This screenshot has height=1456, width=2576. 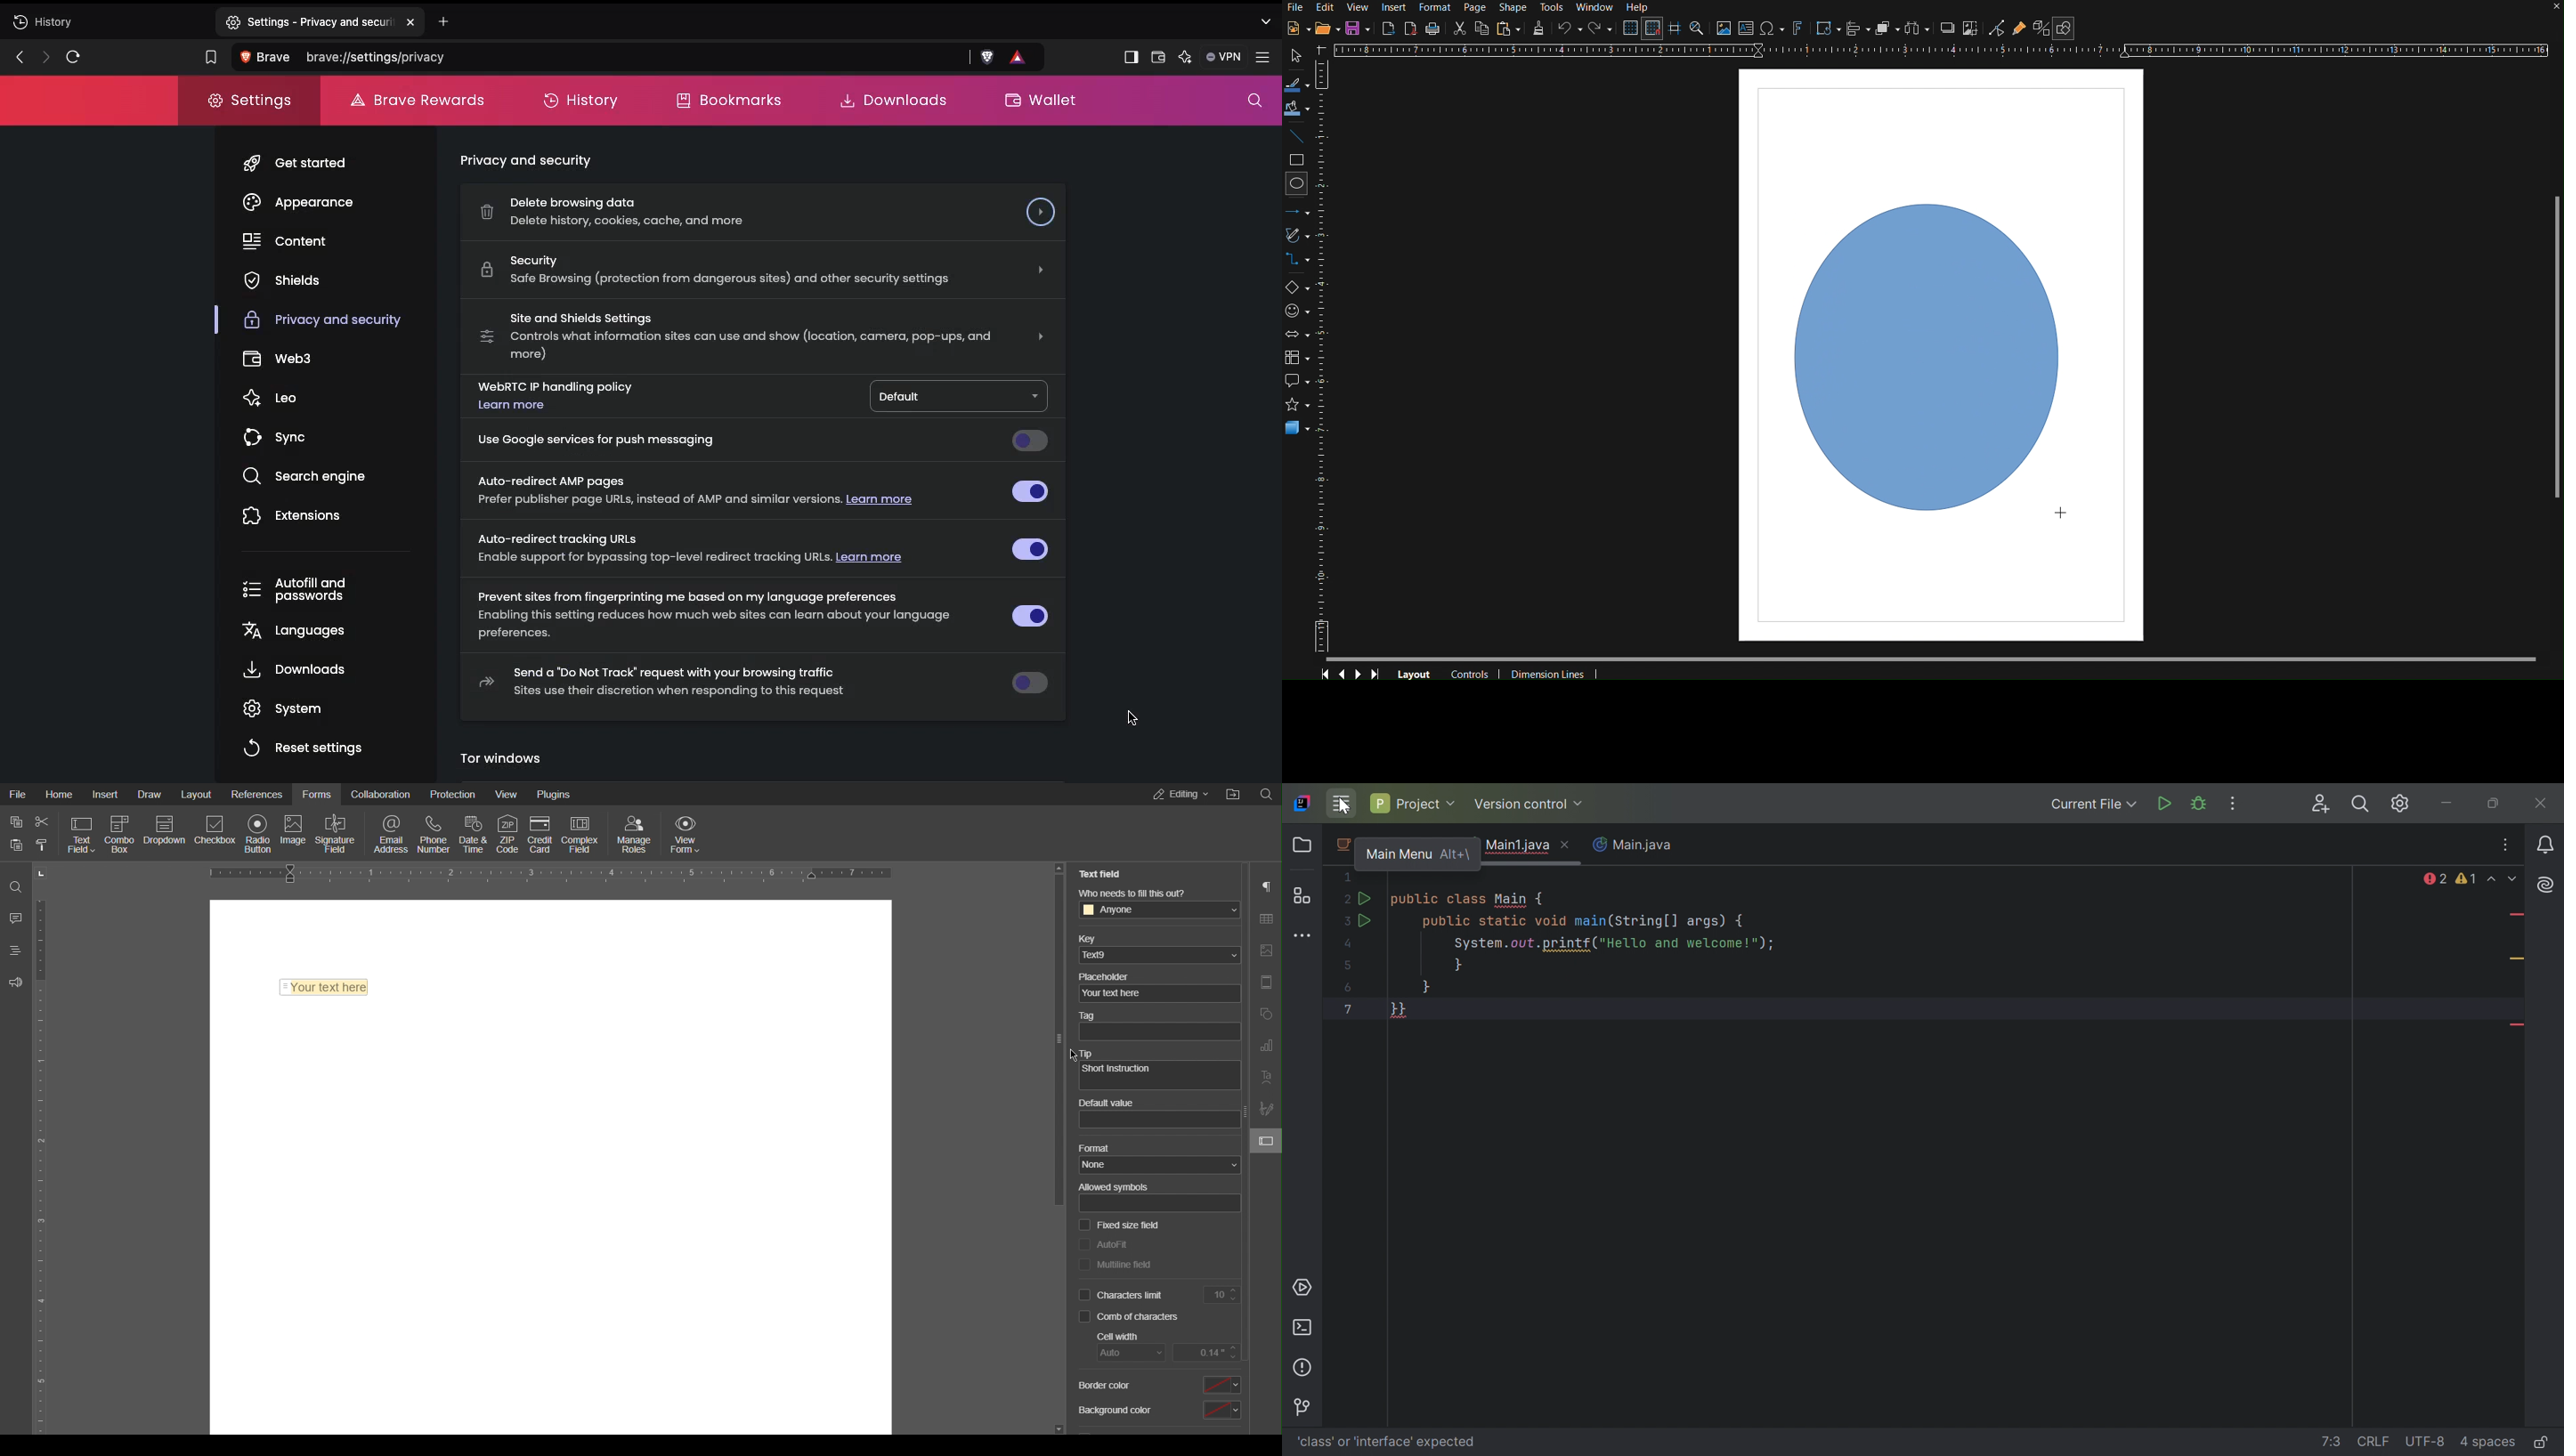 What do you see at coordinates (1511, 8) in the screenshot?
I see `Shape` at bounding box center [1511, 8].